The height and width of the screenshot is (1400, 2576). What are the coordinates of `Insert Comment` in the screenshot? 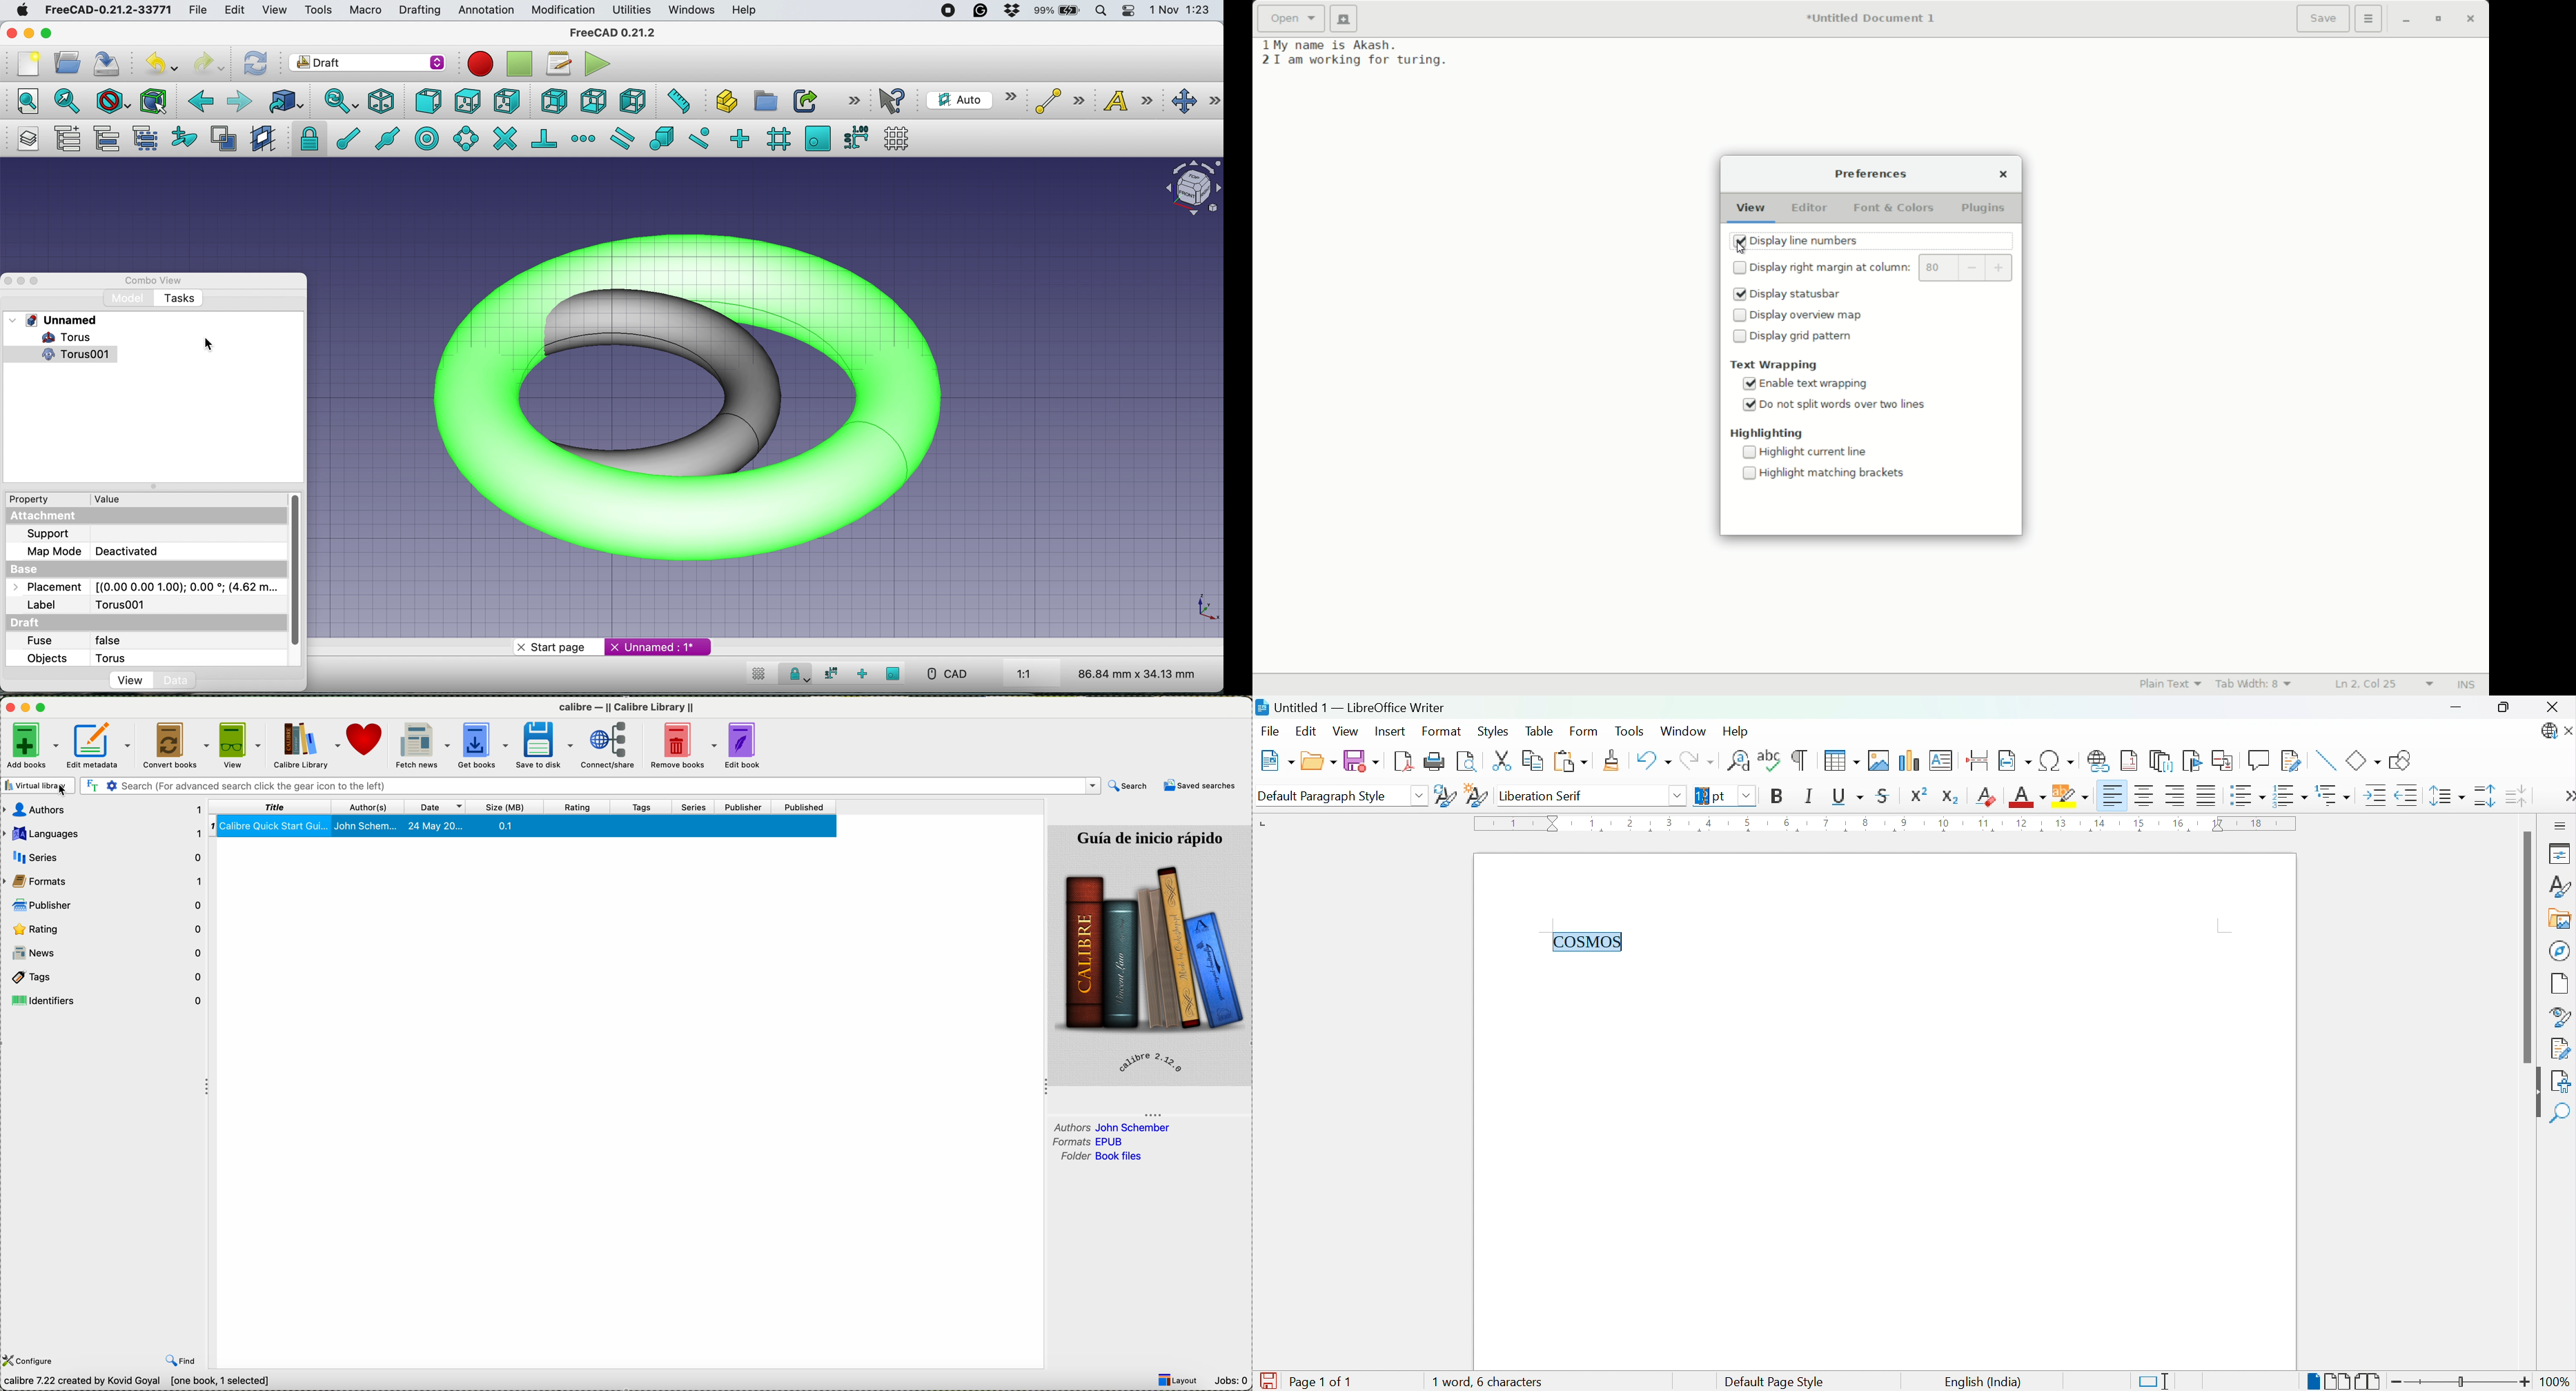 It's located at (2258, 760).